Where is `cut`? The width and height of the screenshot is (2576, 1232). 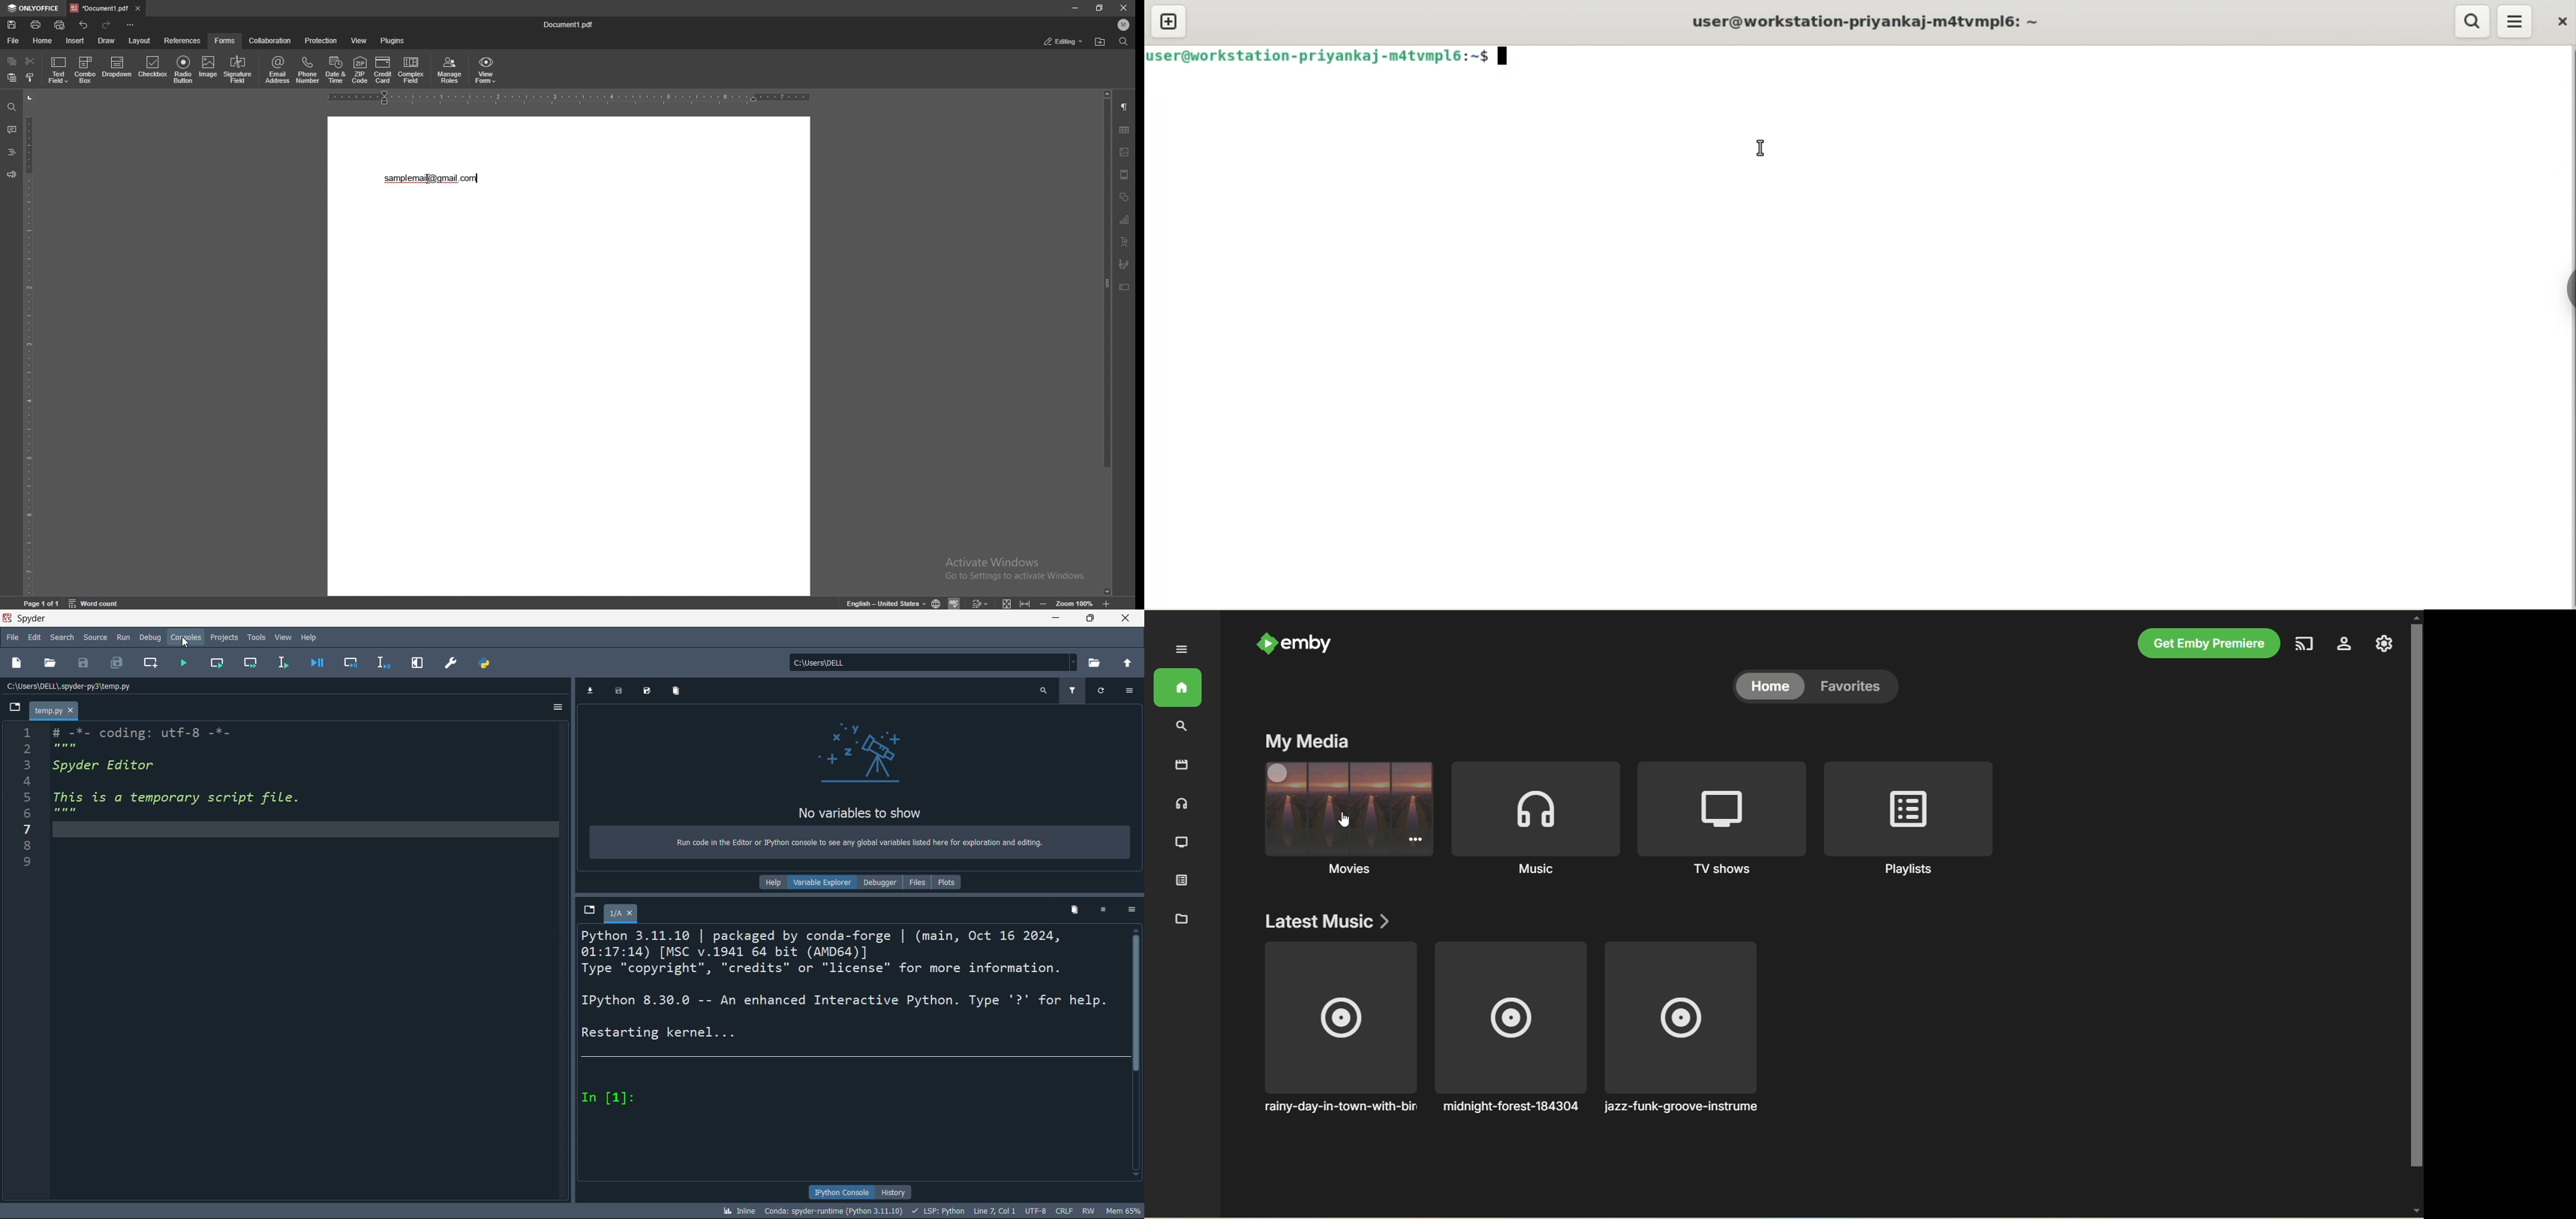
cut is located at coordinates (30, 60).